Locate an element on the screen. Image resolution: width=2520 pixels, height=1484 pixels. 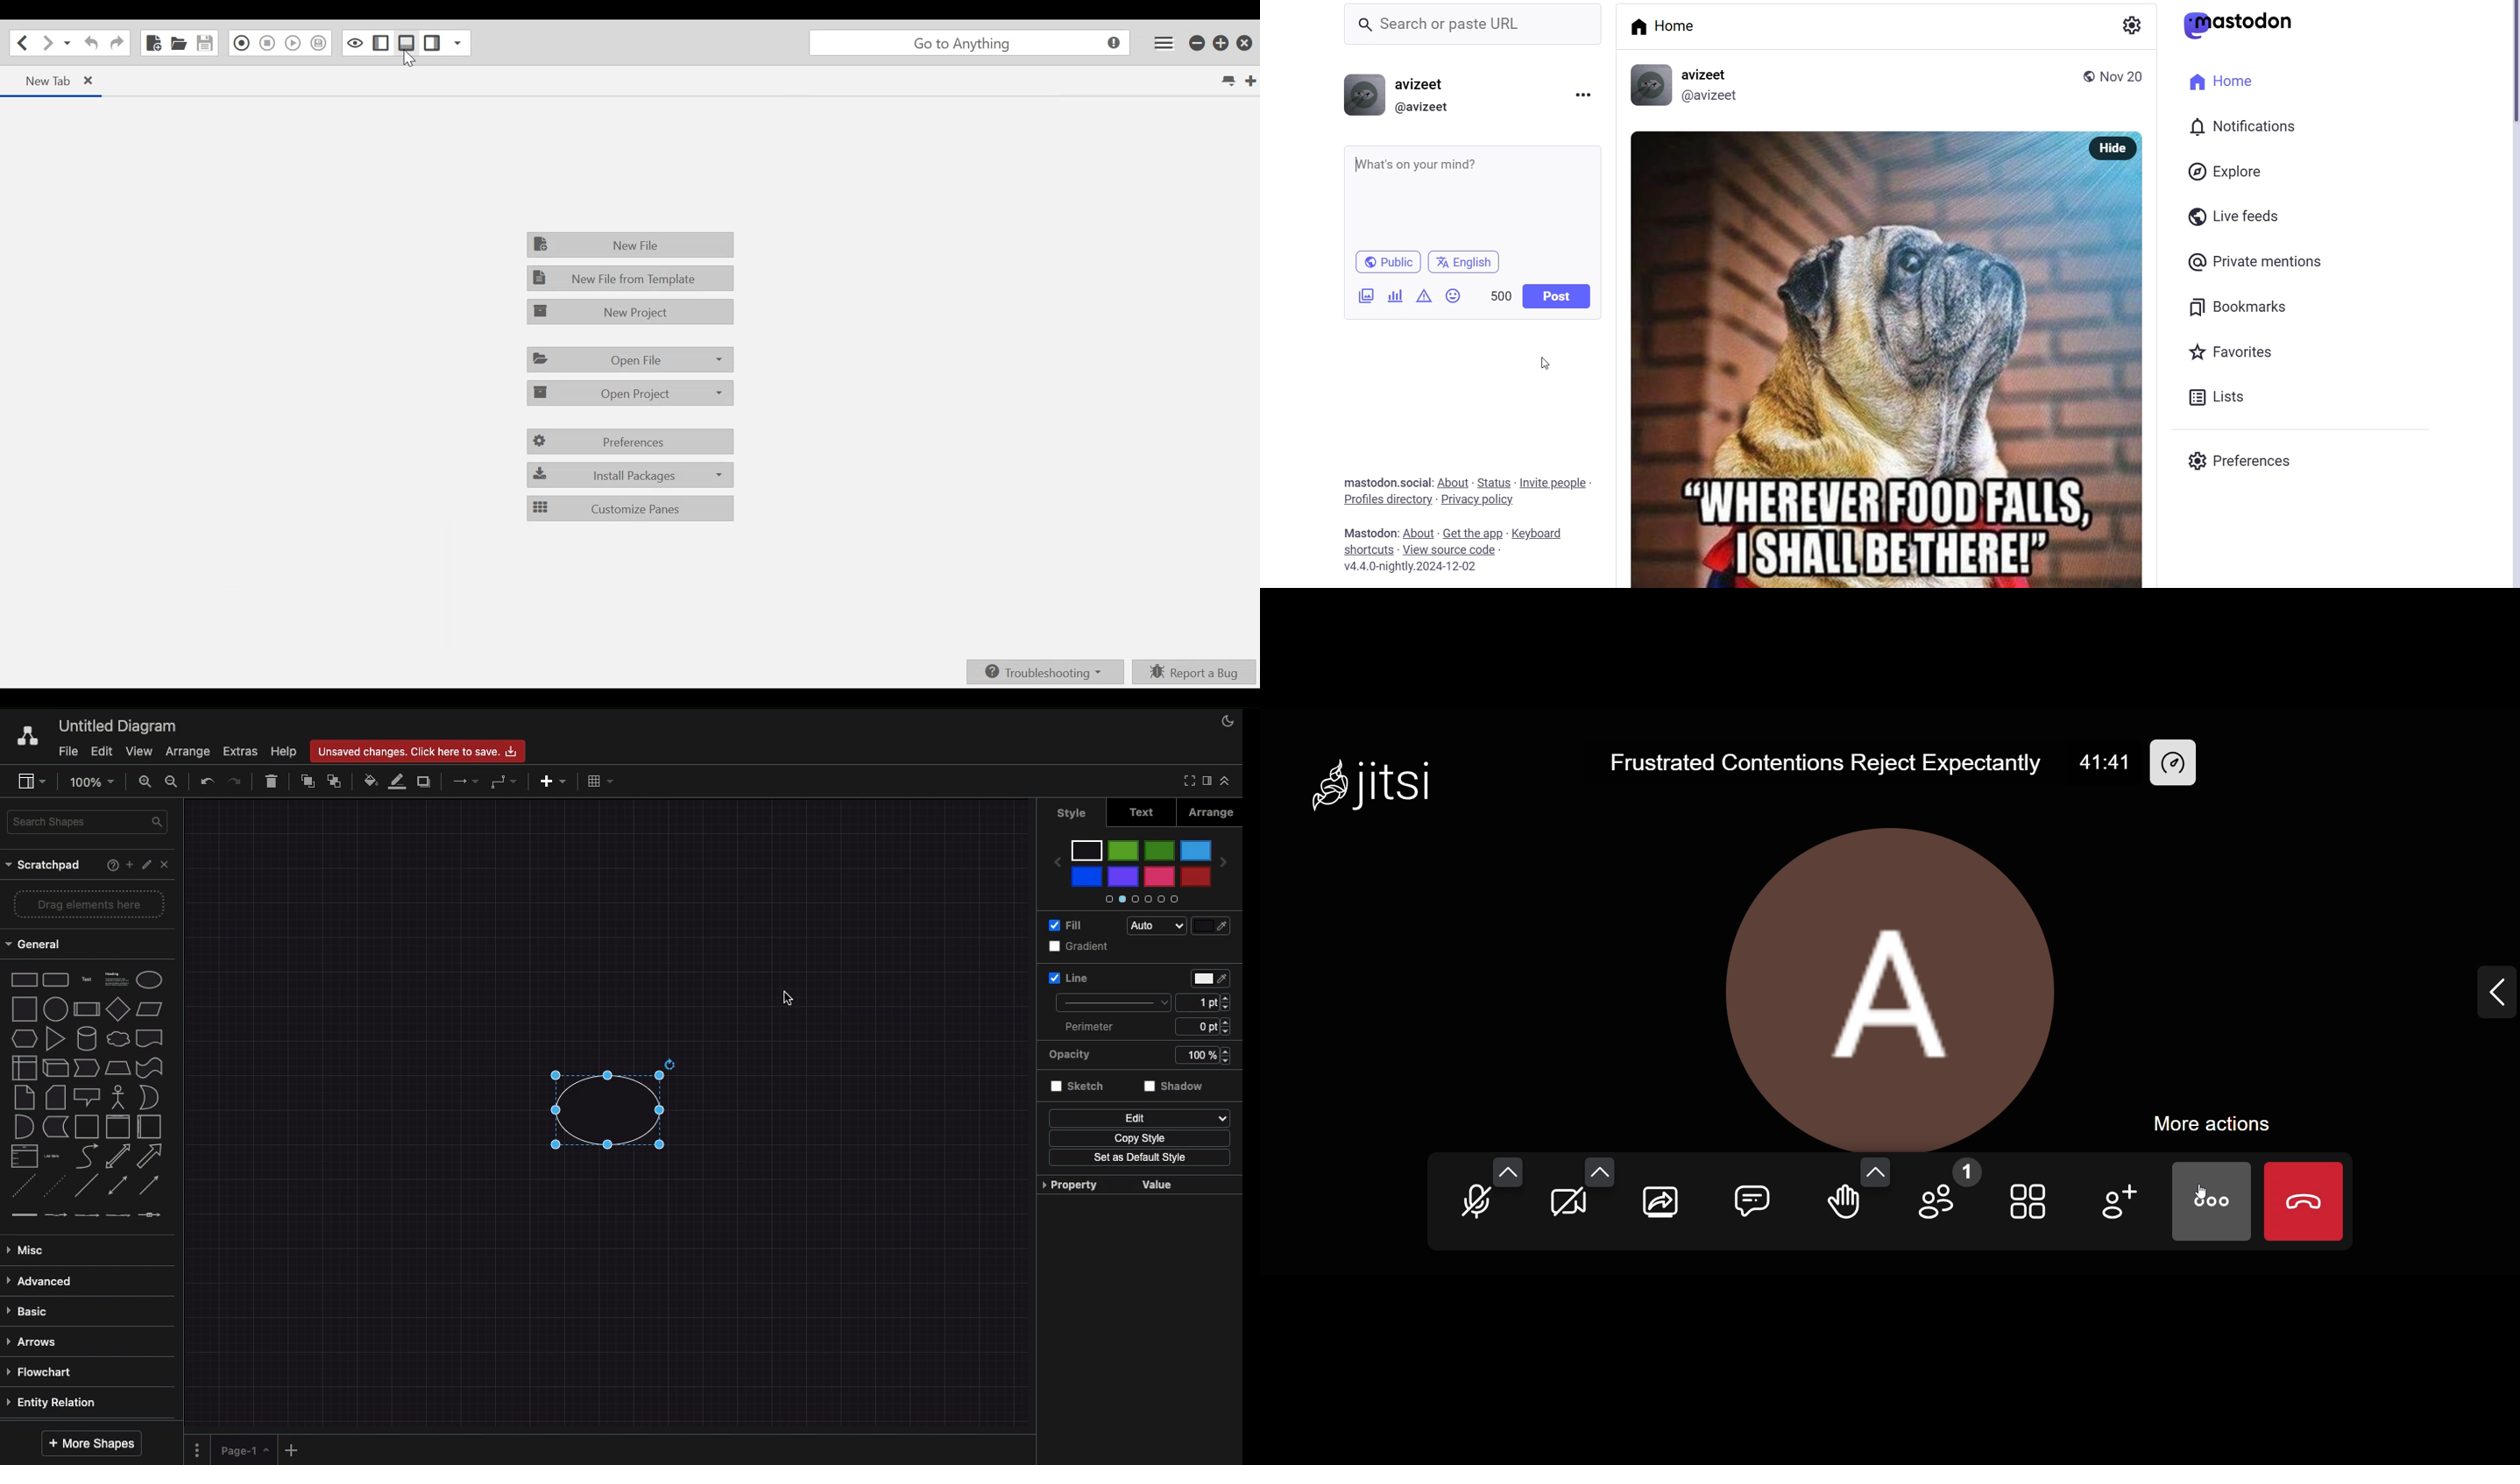
File is located at coordinates (67, 751).